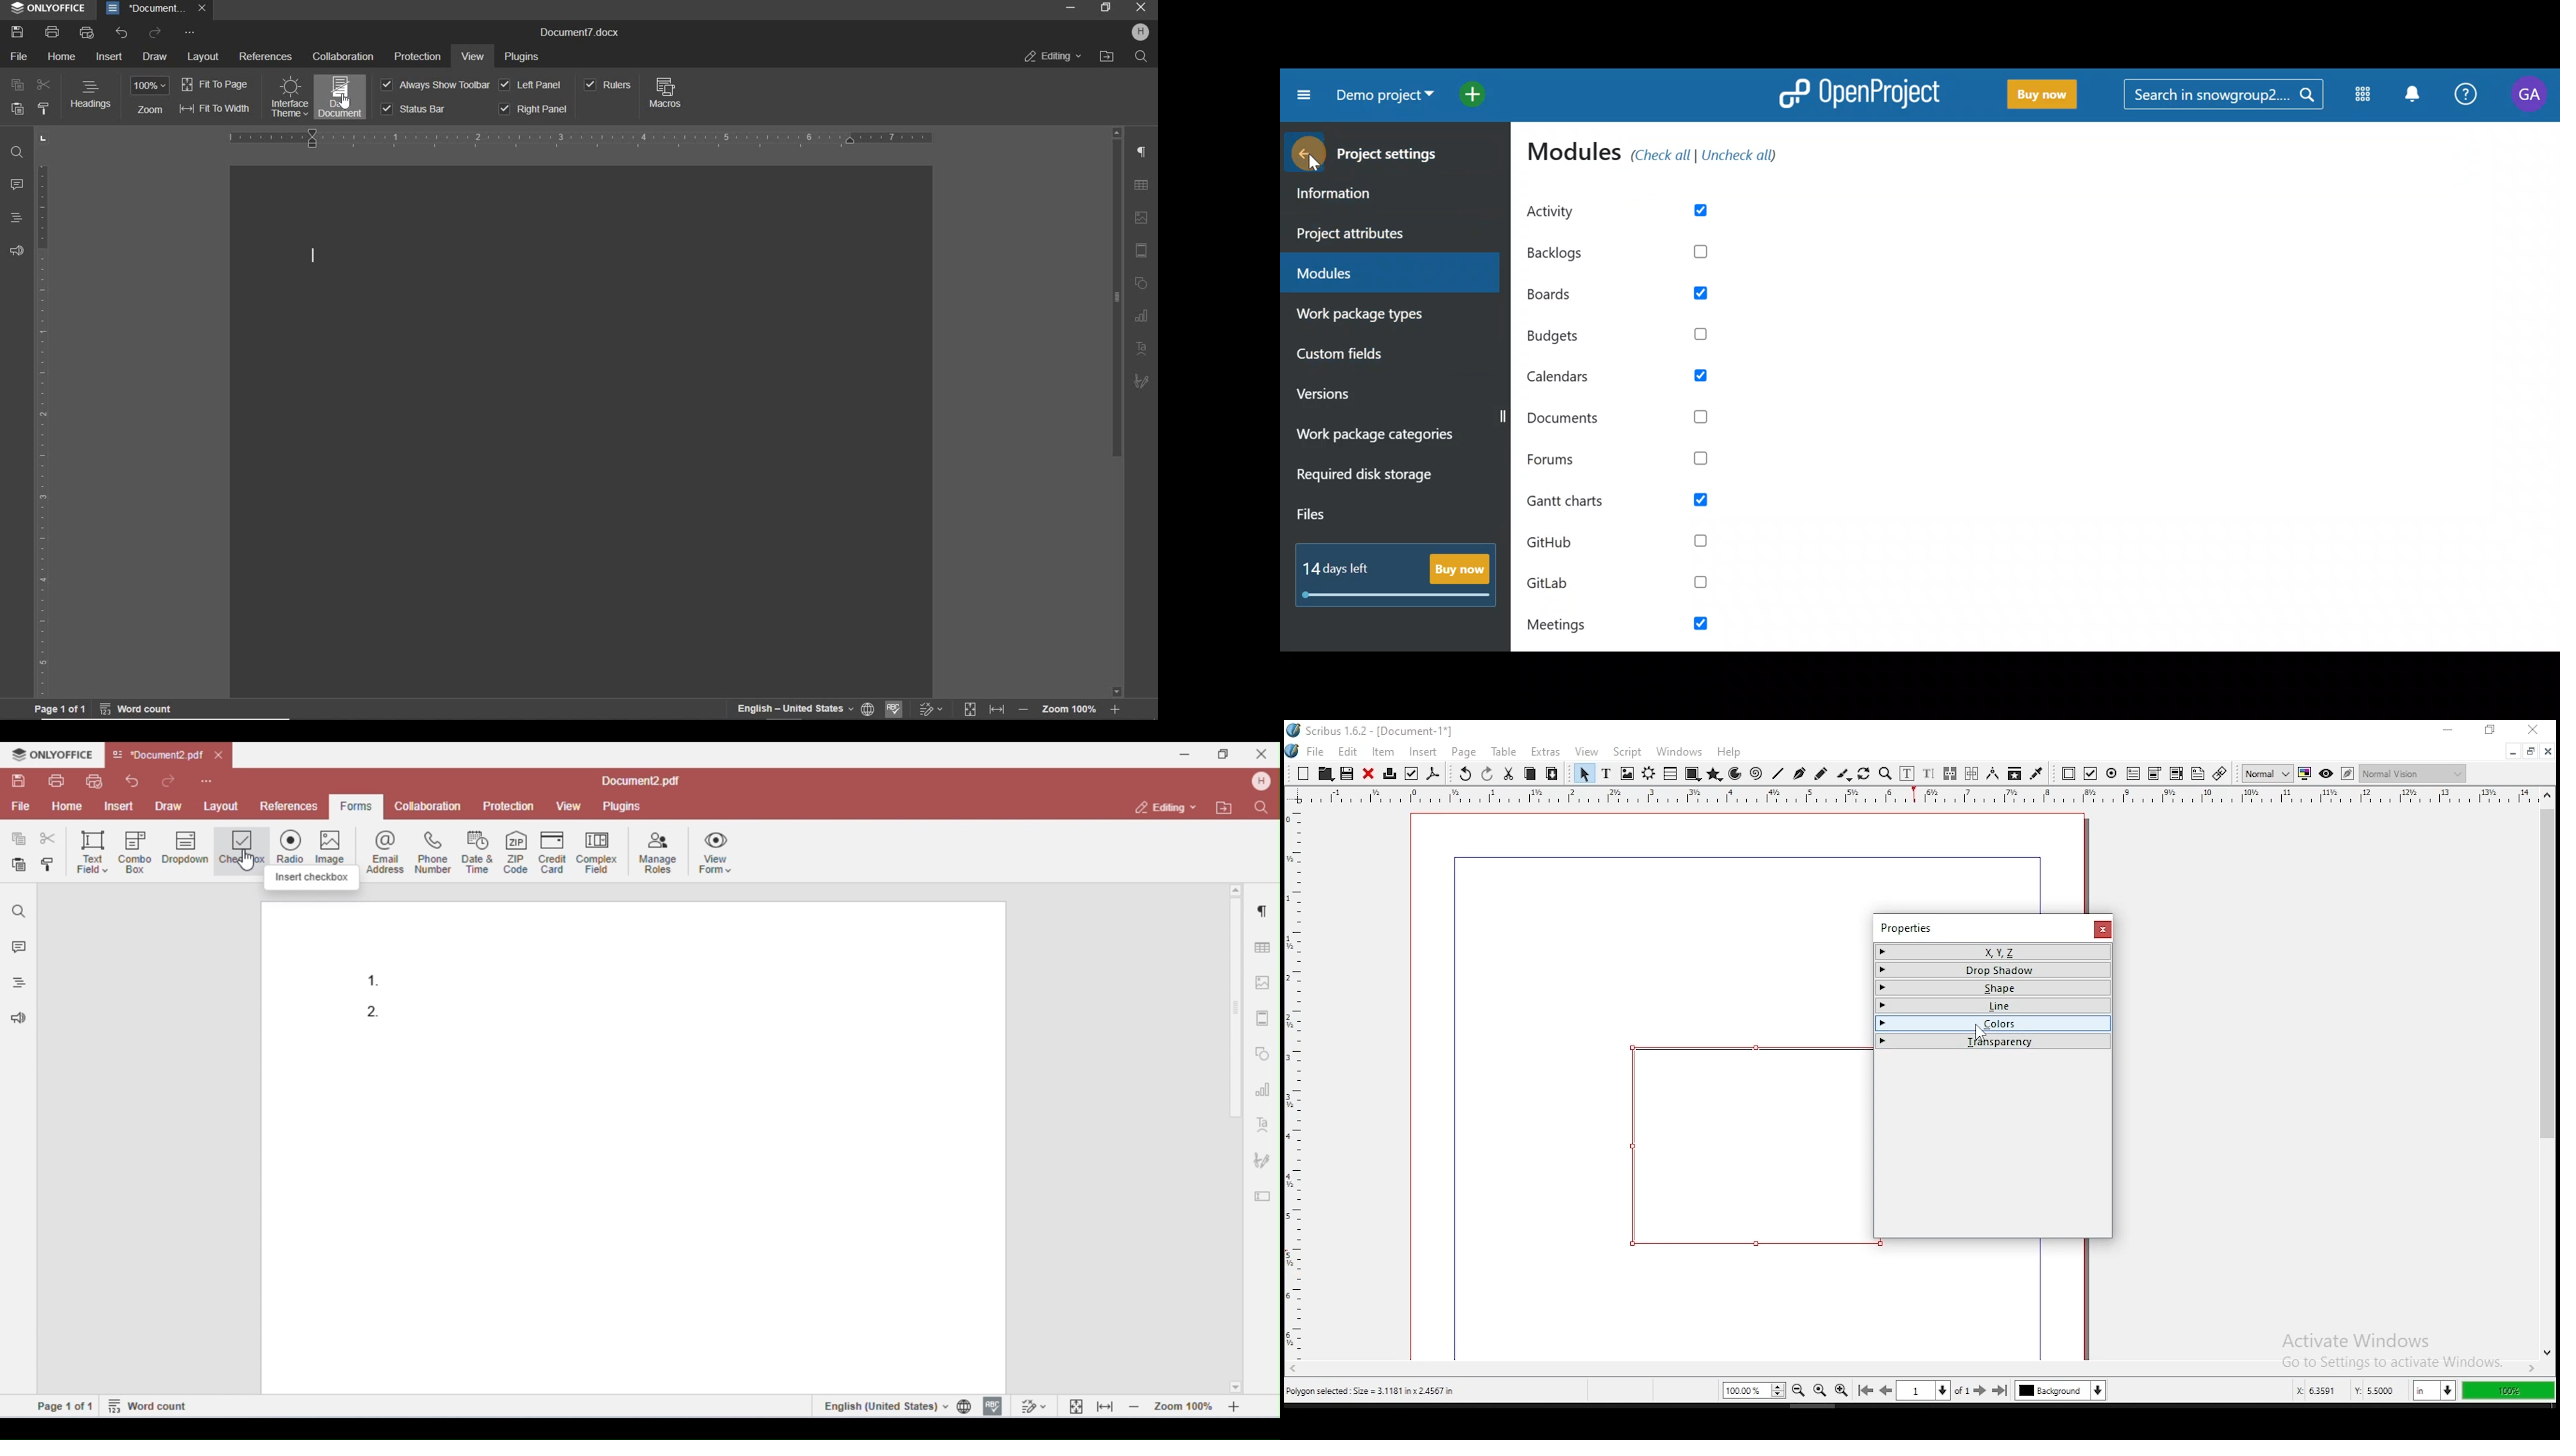 This screenshot has width=2576, height=1456. Describe the element at coordinates (46, 85) in the screenshot. I see `CUT` at that location.